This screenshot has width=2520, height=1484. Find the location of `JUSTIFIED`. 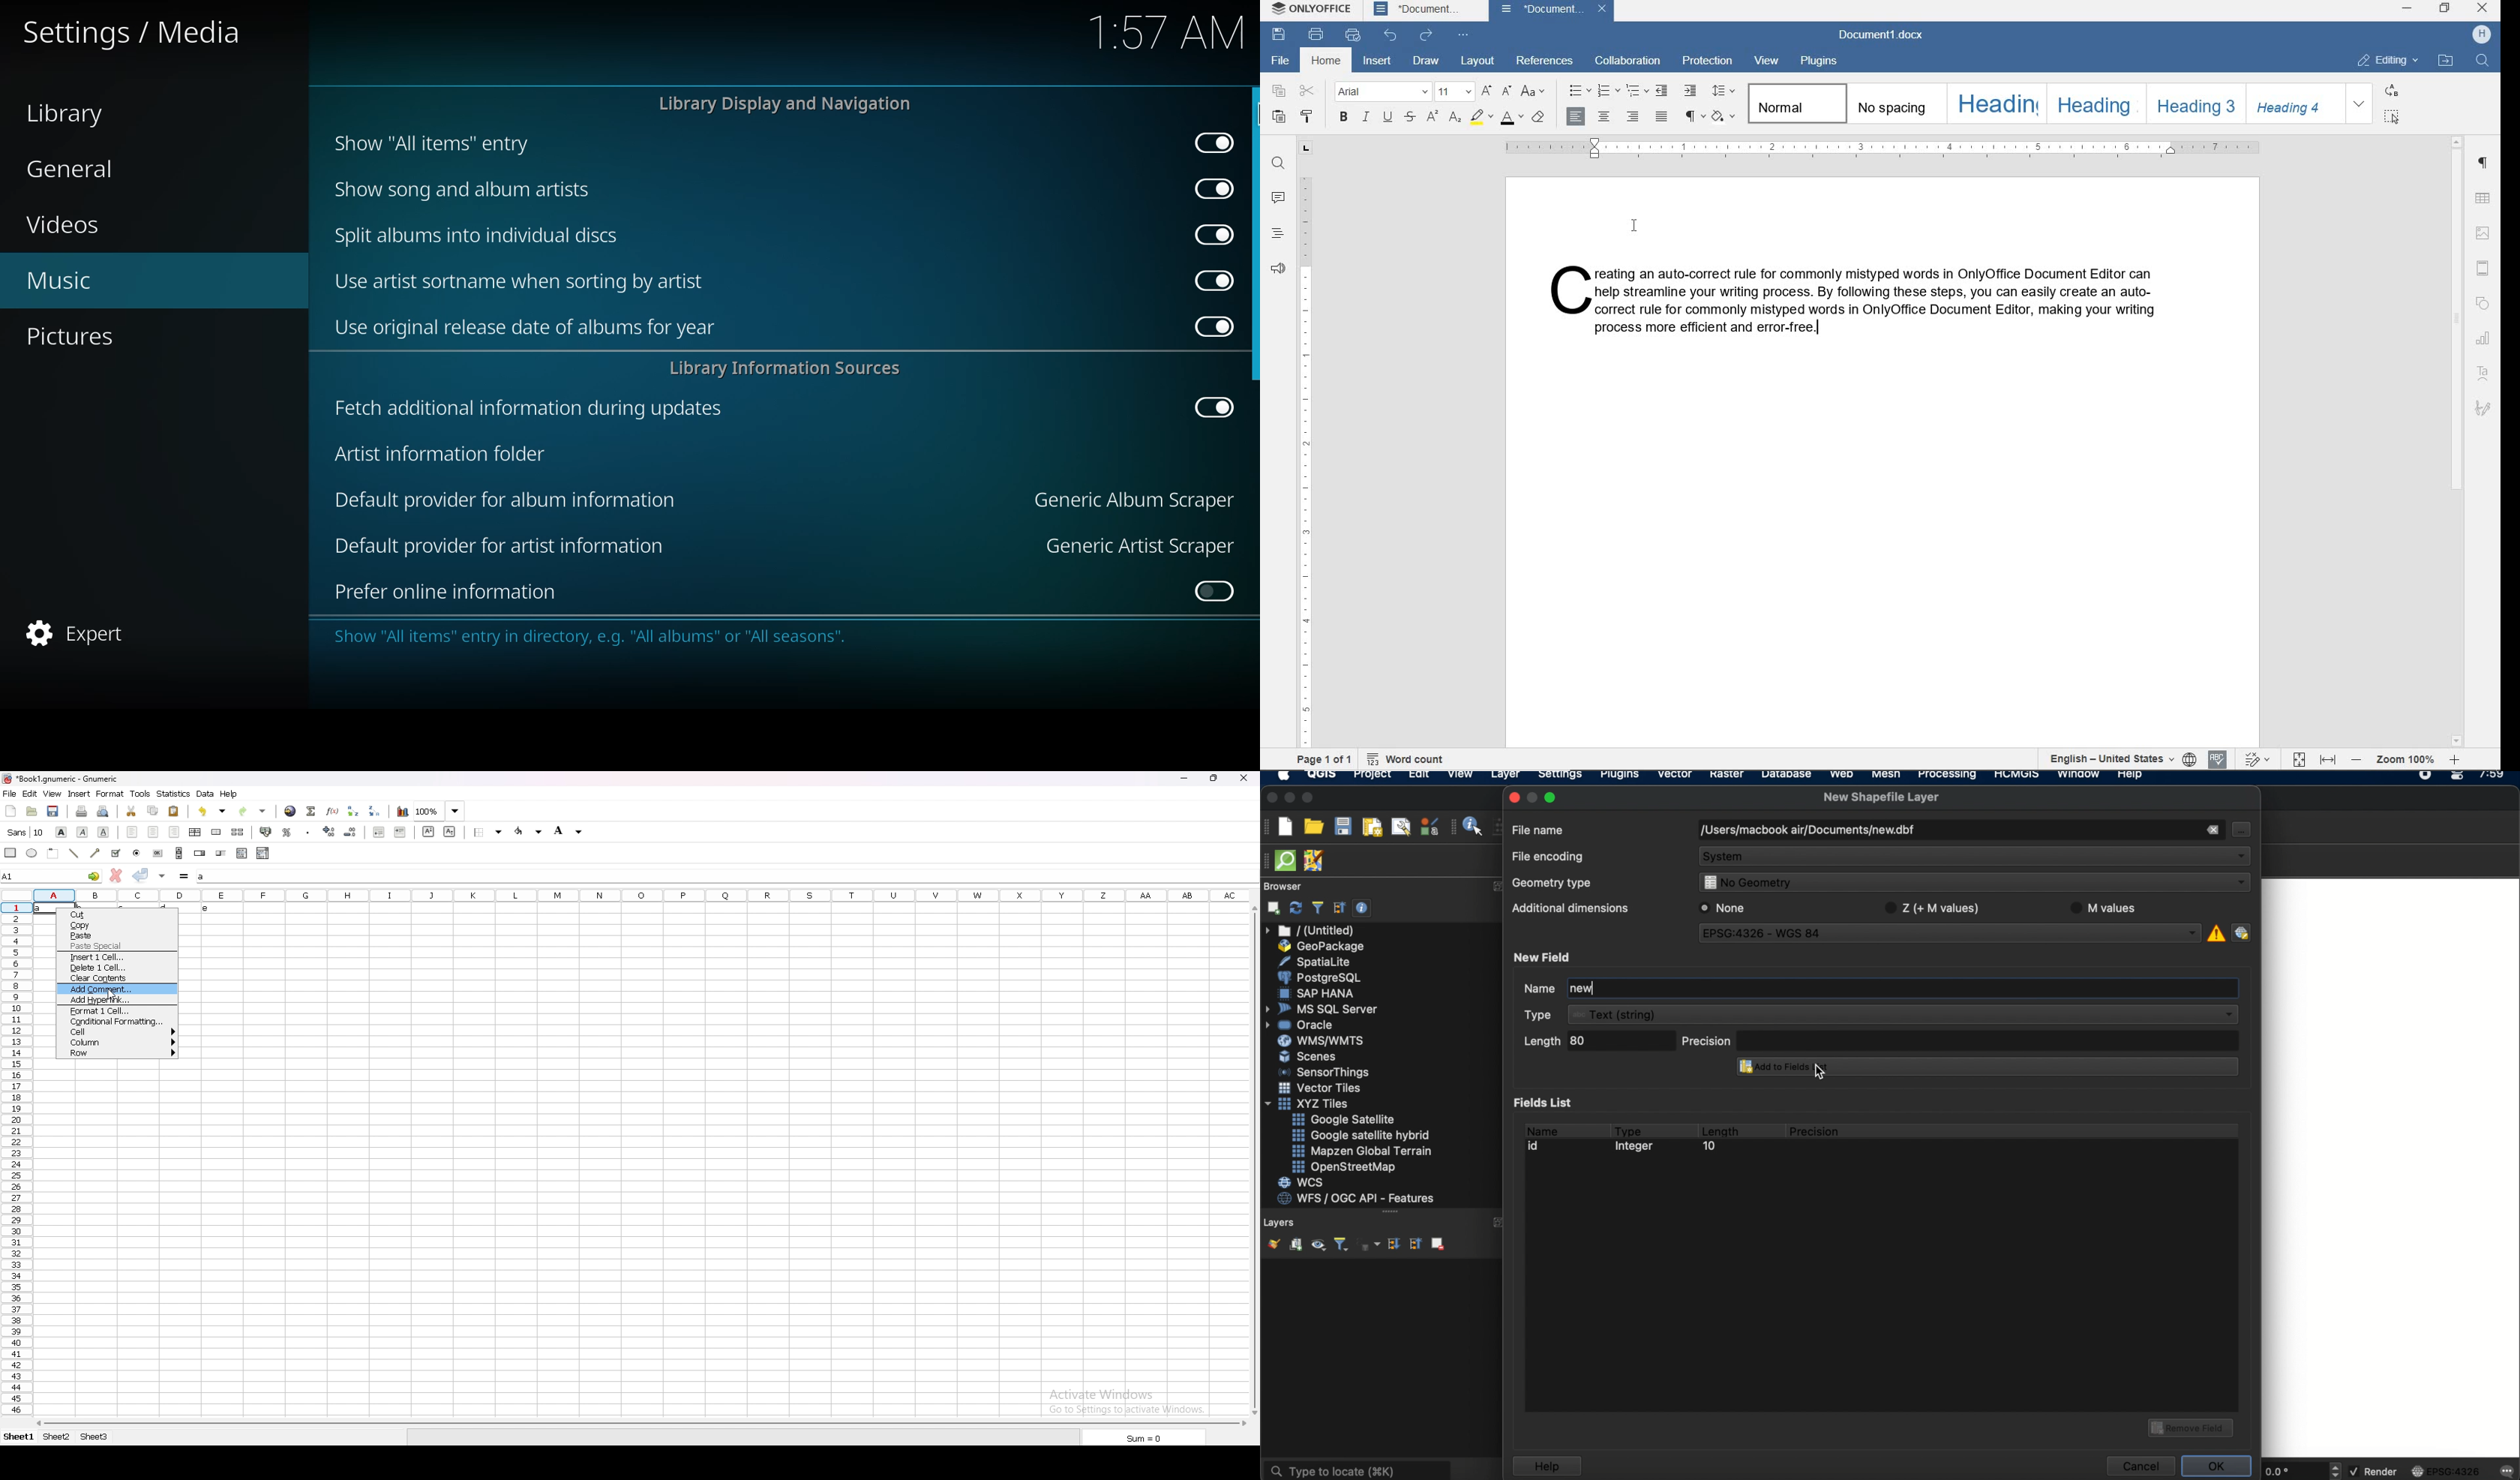

JUSTIFIED is located at coordinates (1662, 117).